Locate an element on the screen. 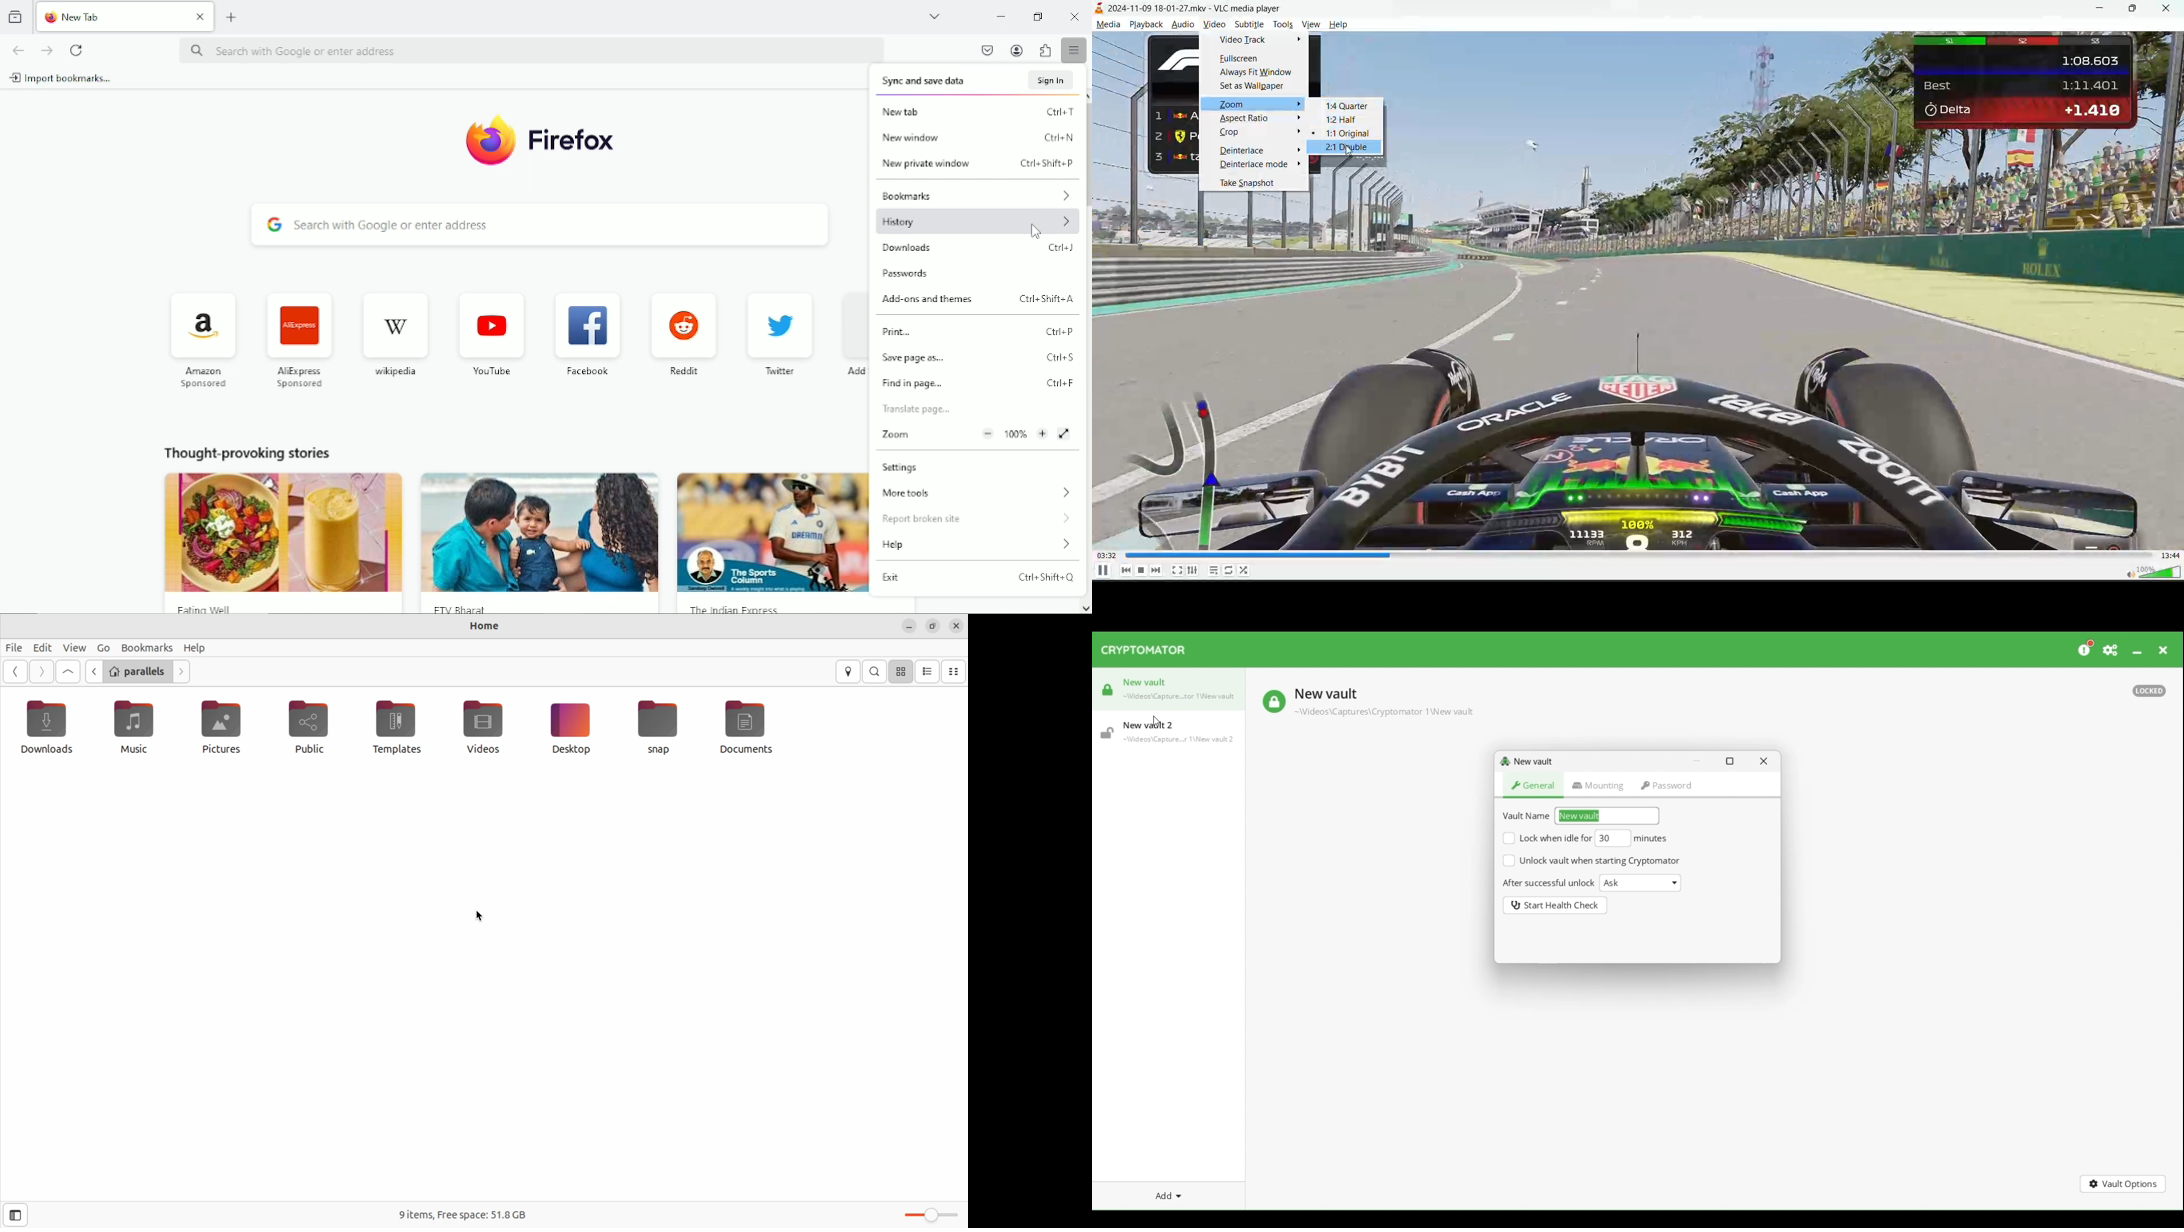 Image resolution: width=2184 pixels, height=1232 pixels. twitter is located at coordinates (778, 373).